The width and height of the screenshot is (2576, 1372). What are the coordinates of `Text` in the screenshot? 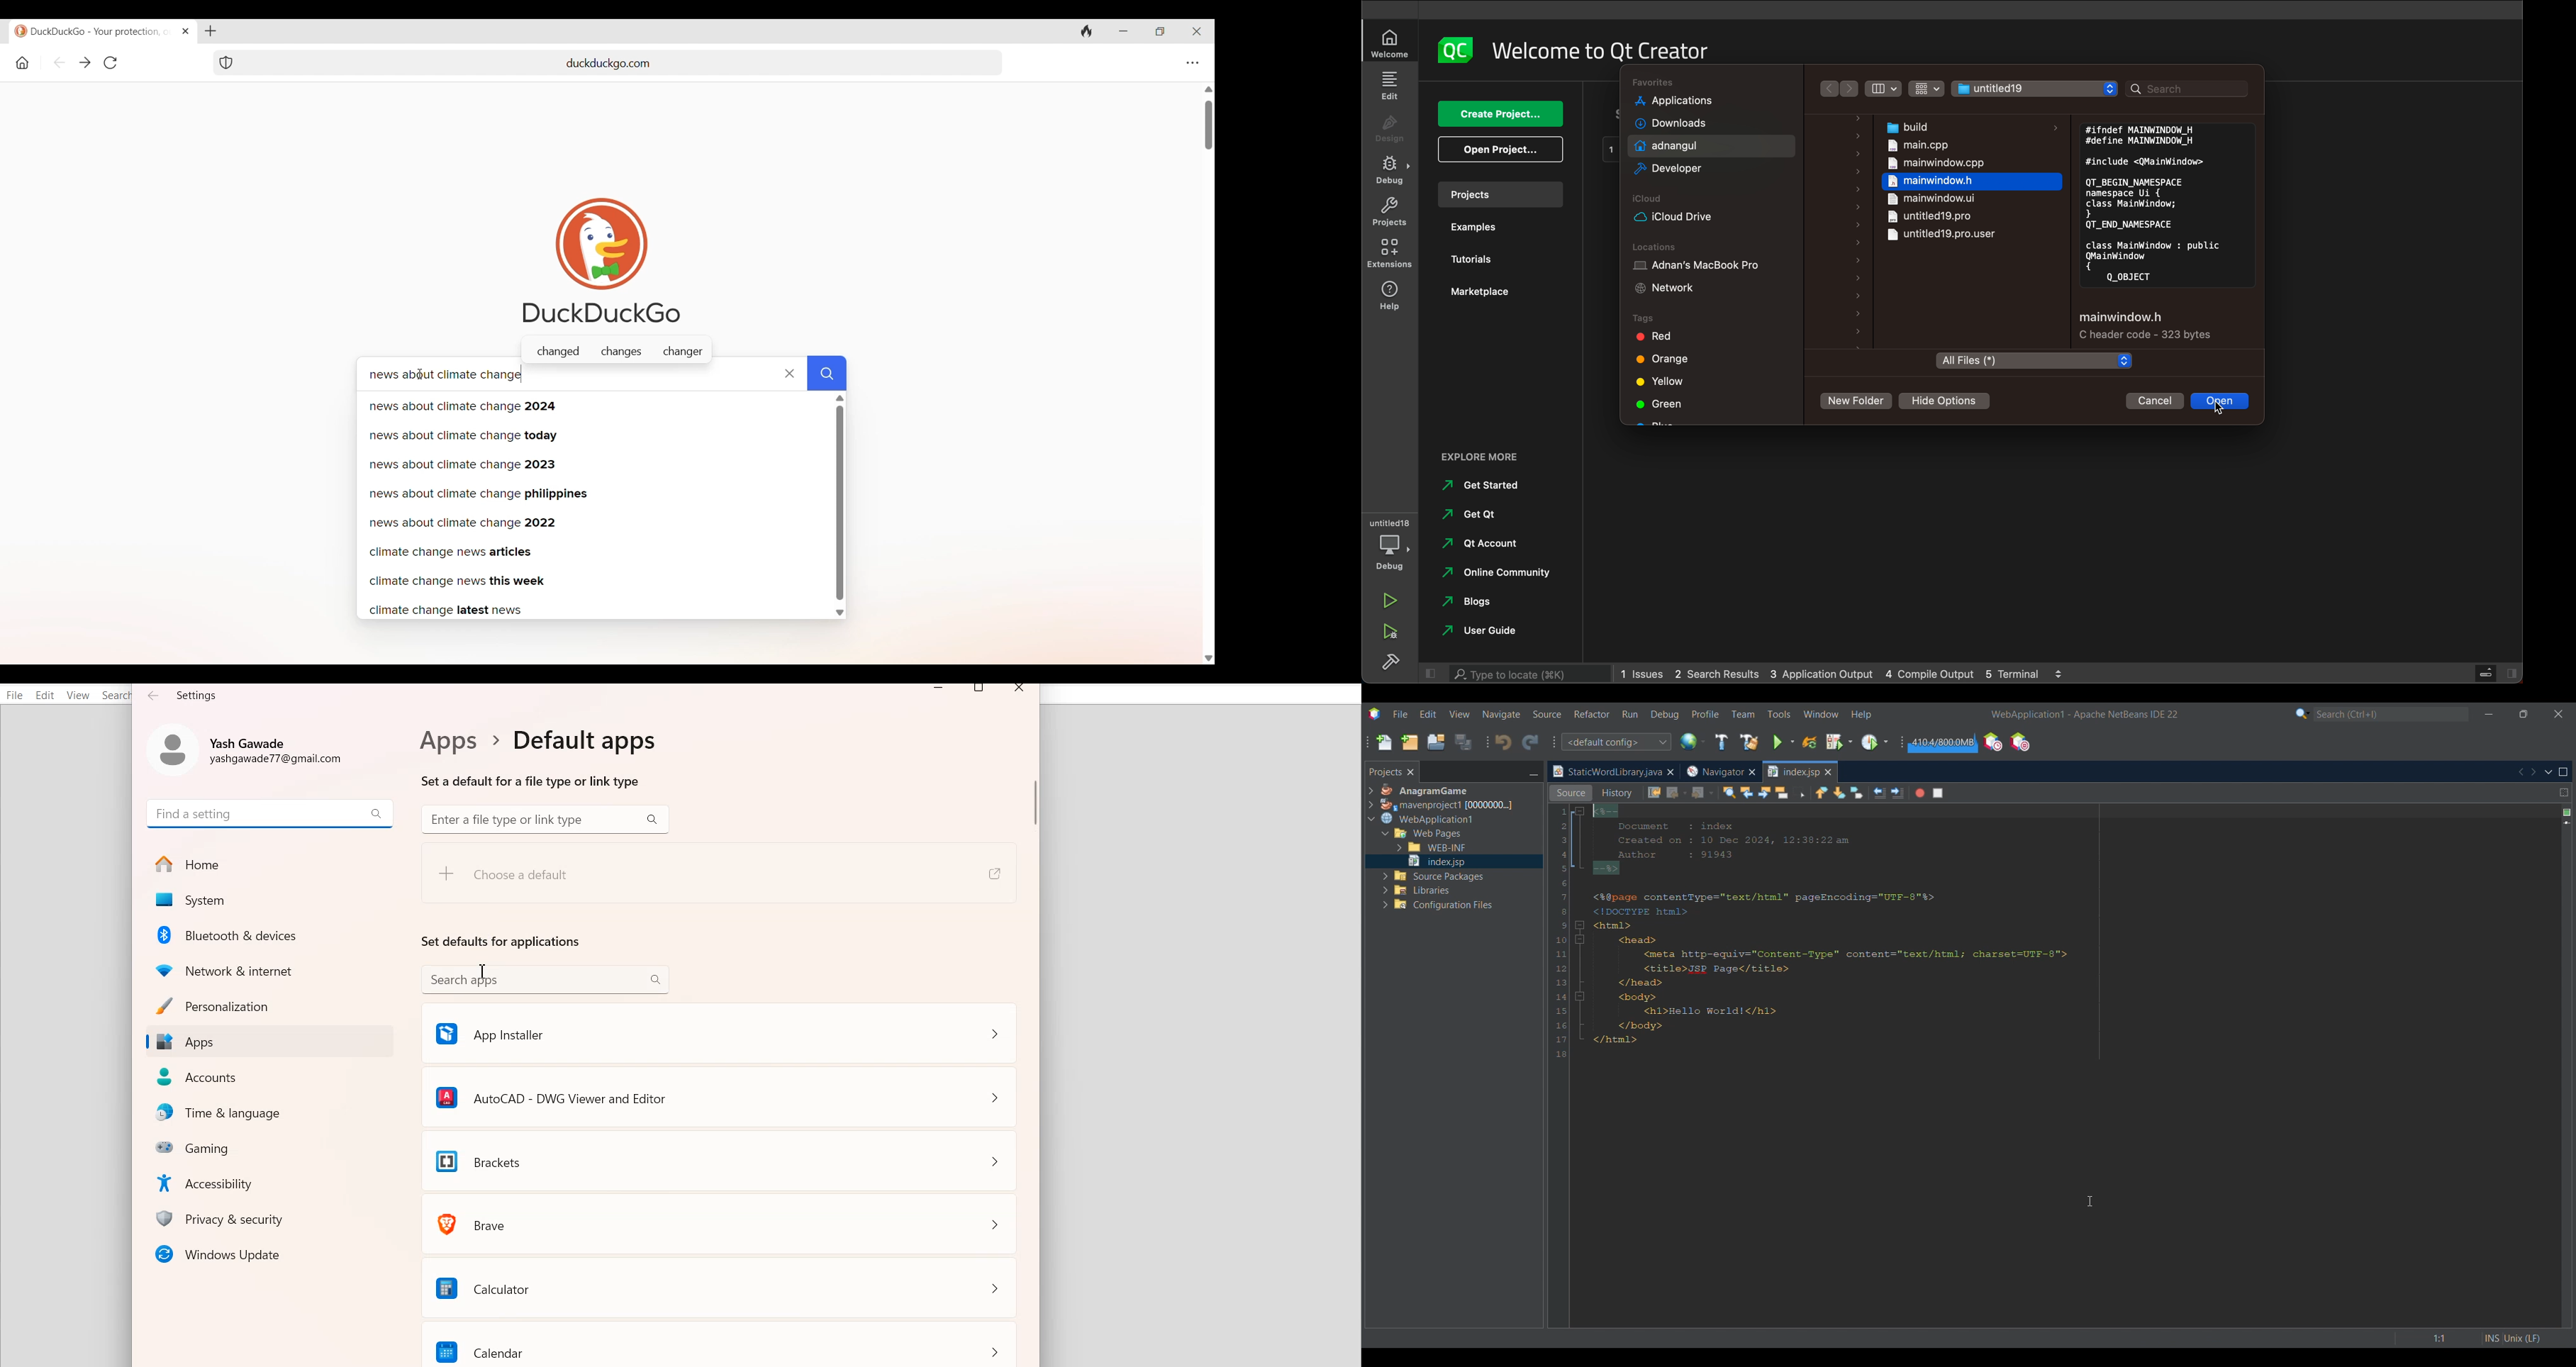 It's located at (535, 757).